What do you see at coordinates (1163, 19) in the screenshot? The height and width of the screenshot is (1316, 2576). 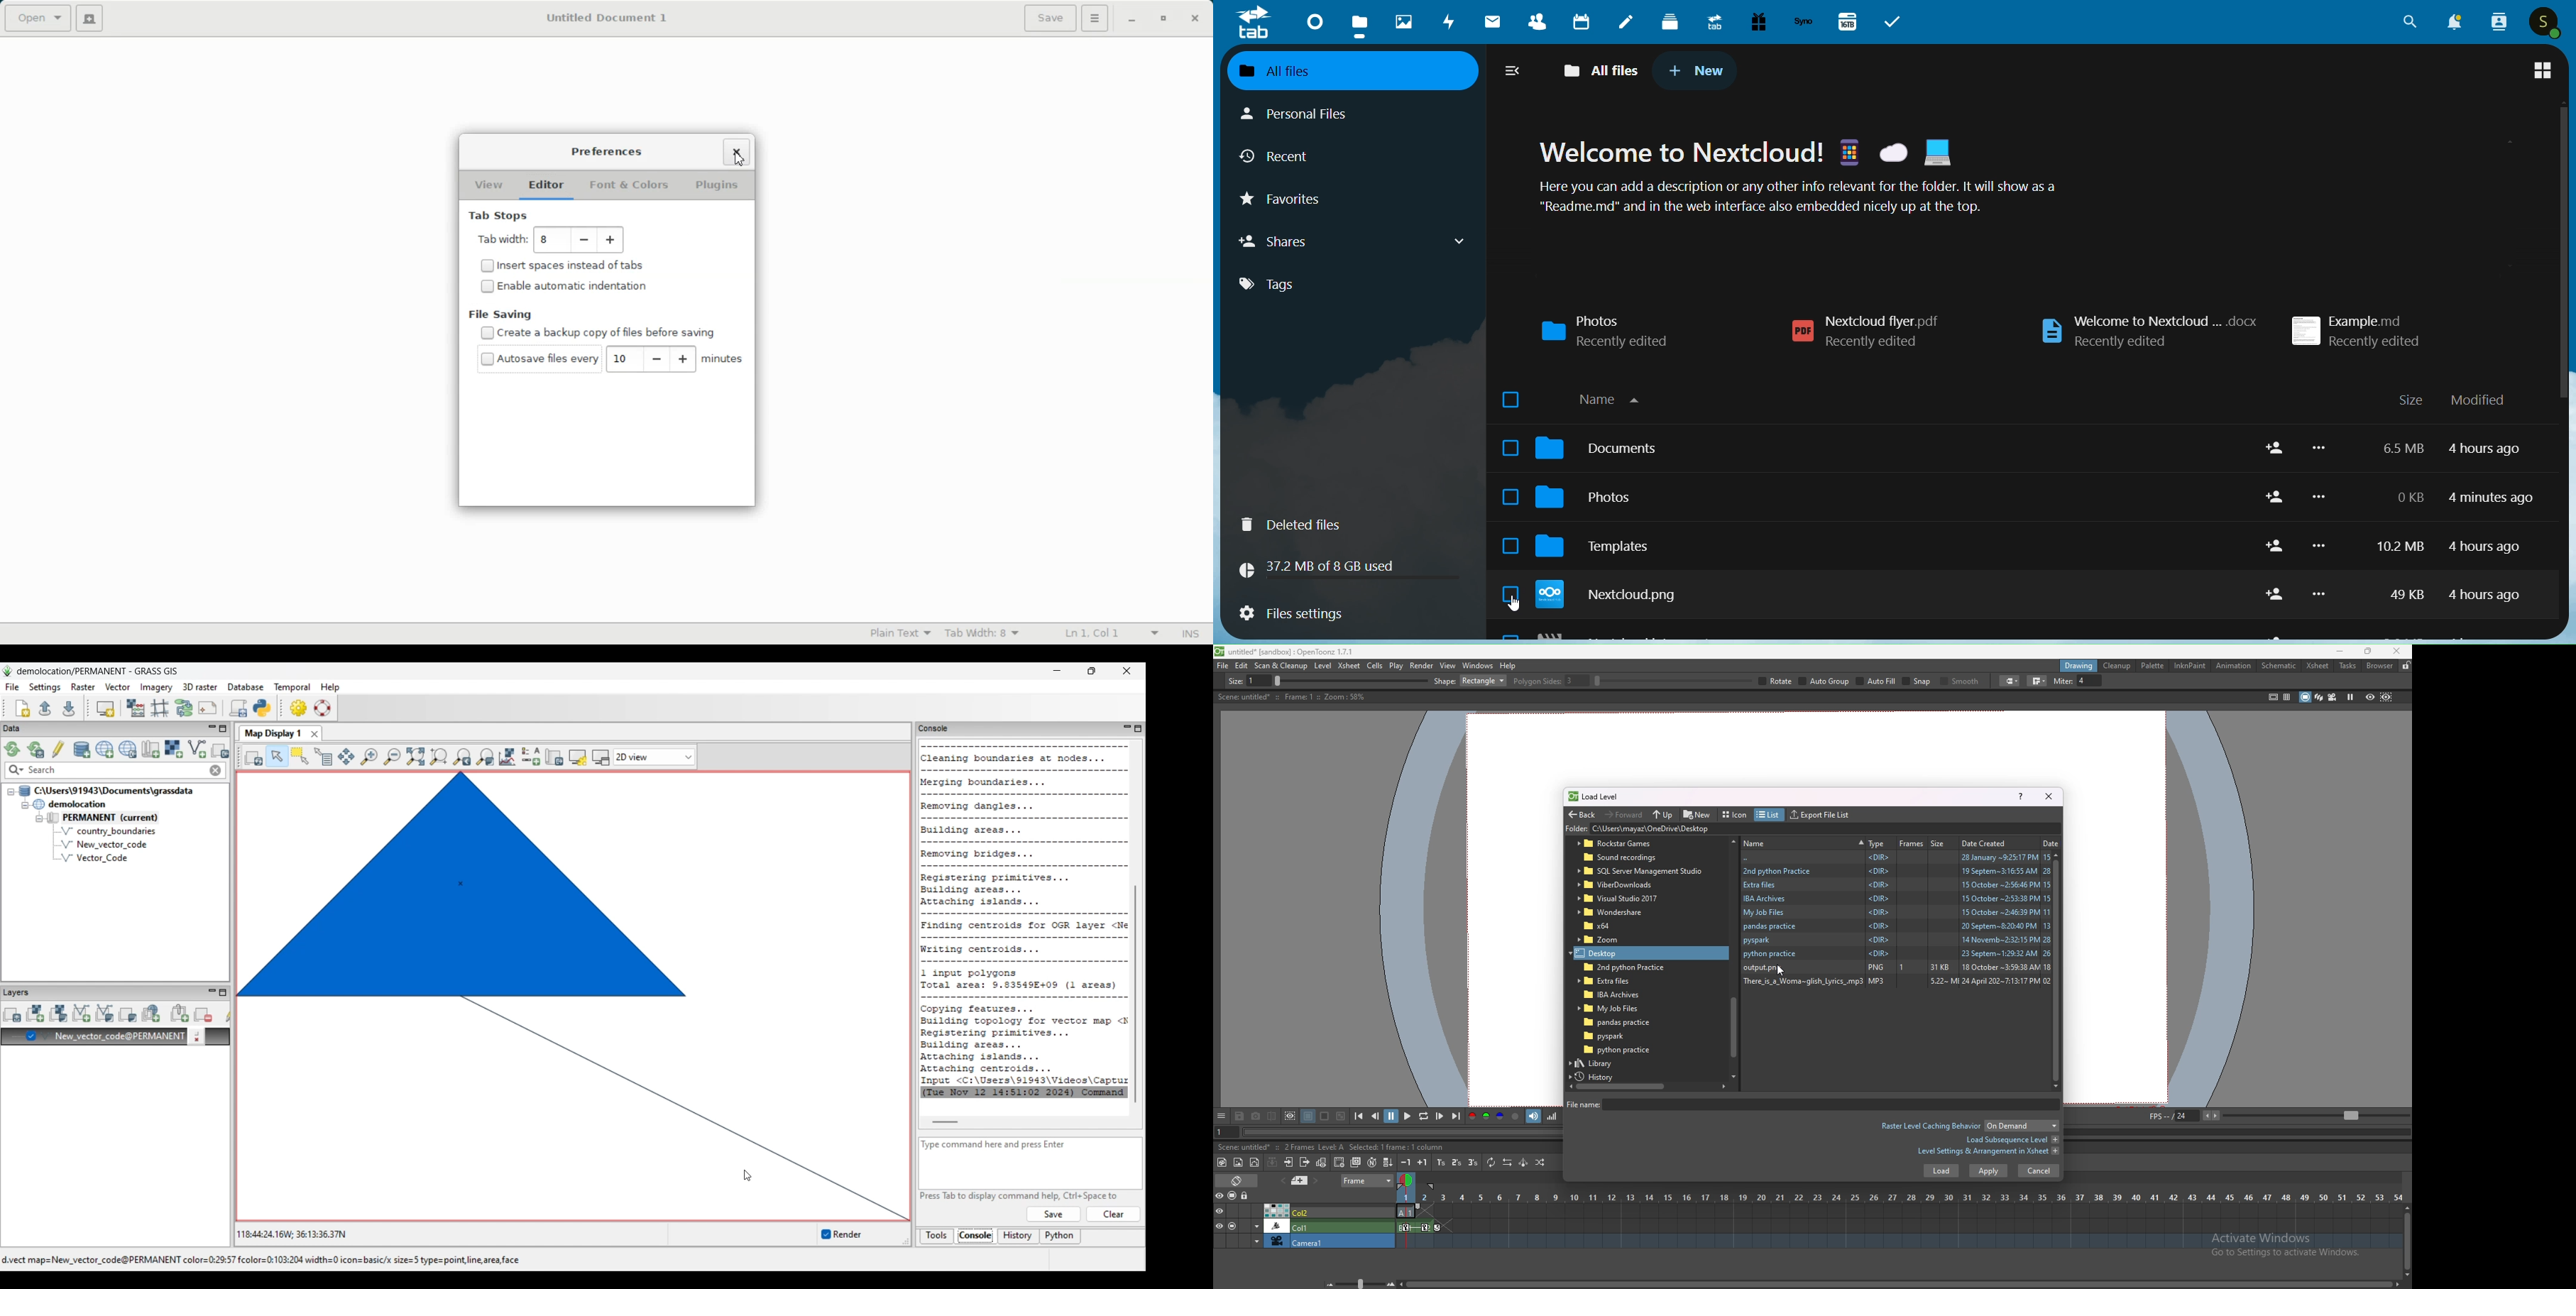 I see `Restore` at bounding box center [1163, 19].